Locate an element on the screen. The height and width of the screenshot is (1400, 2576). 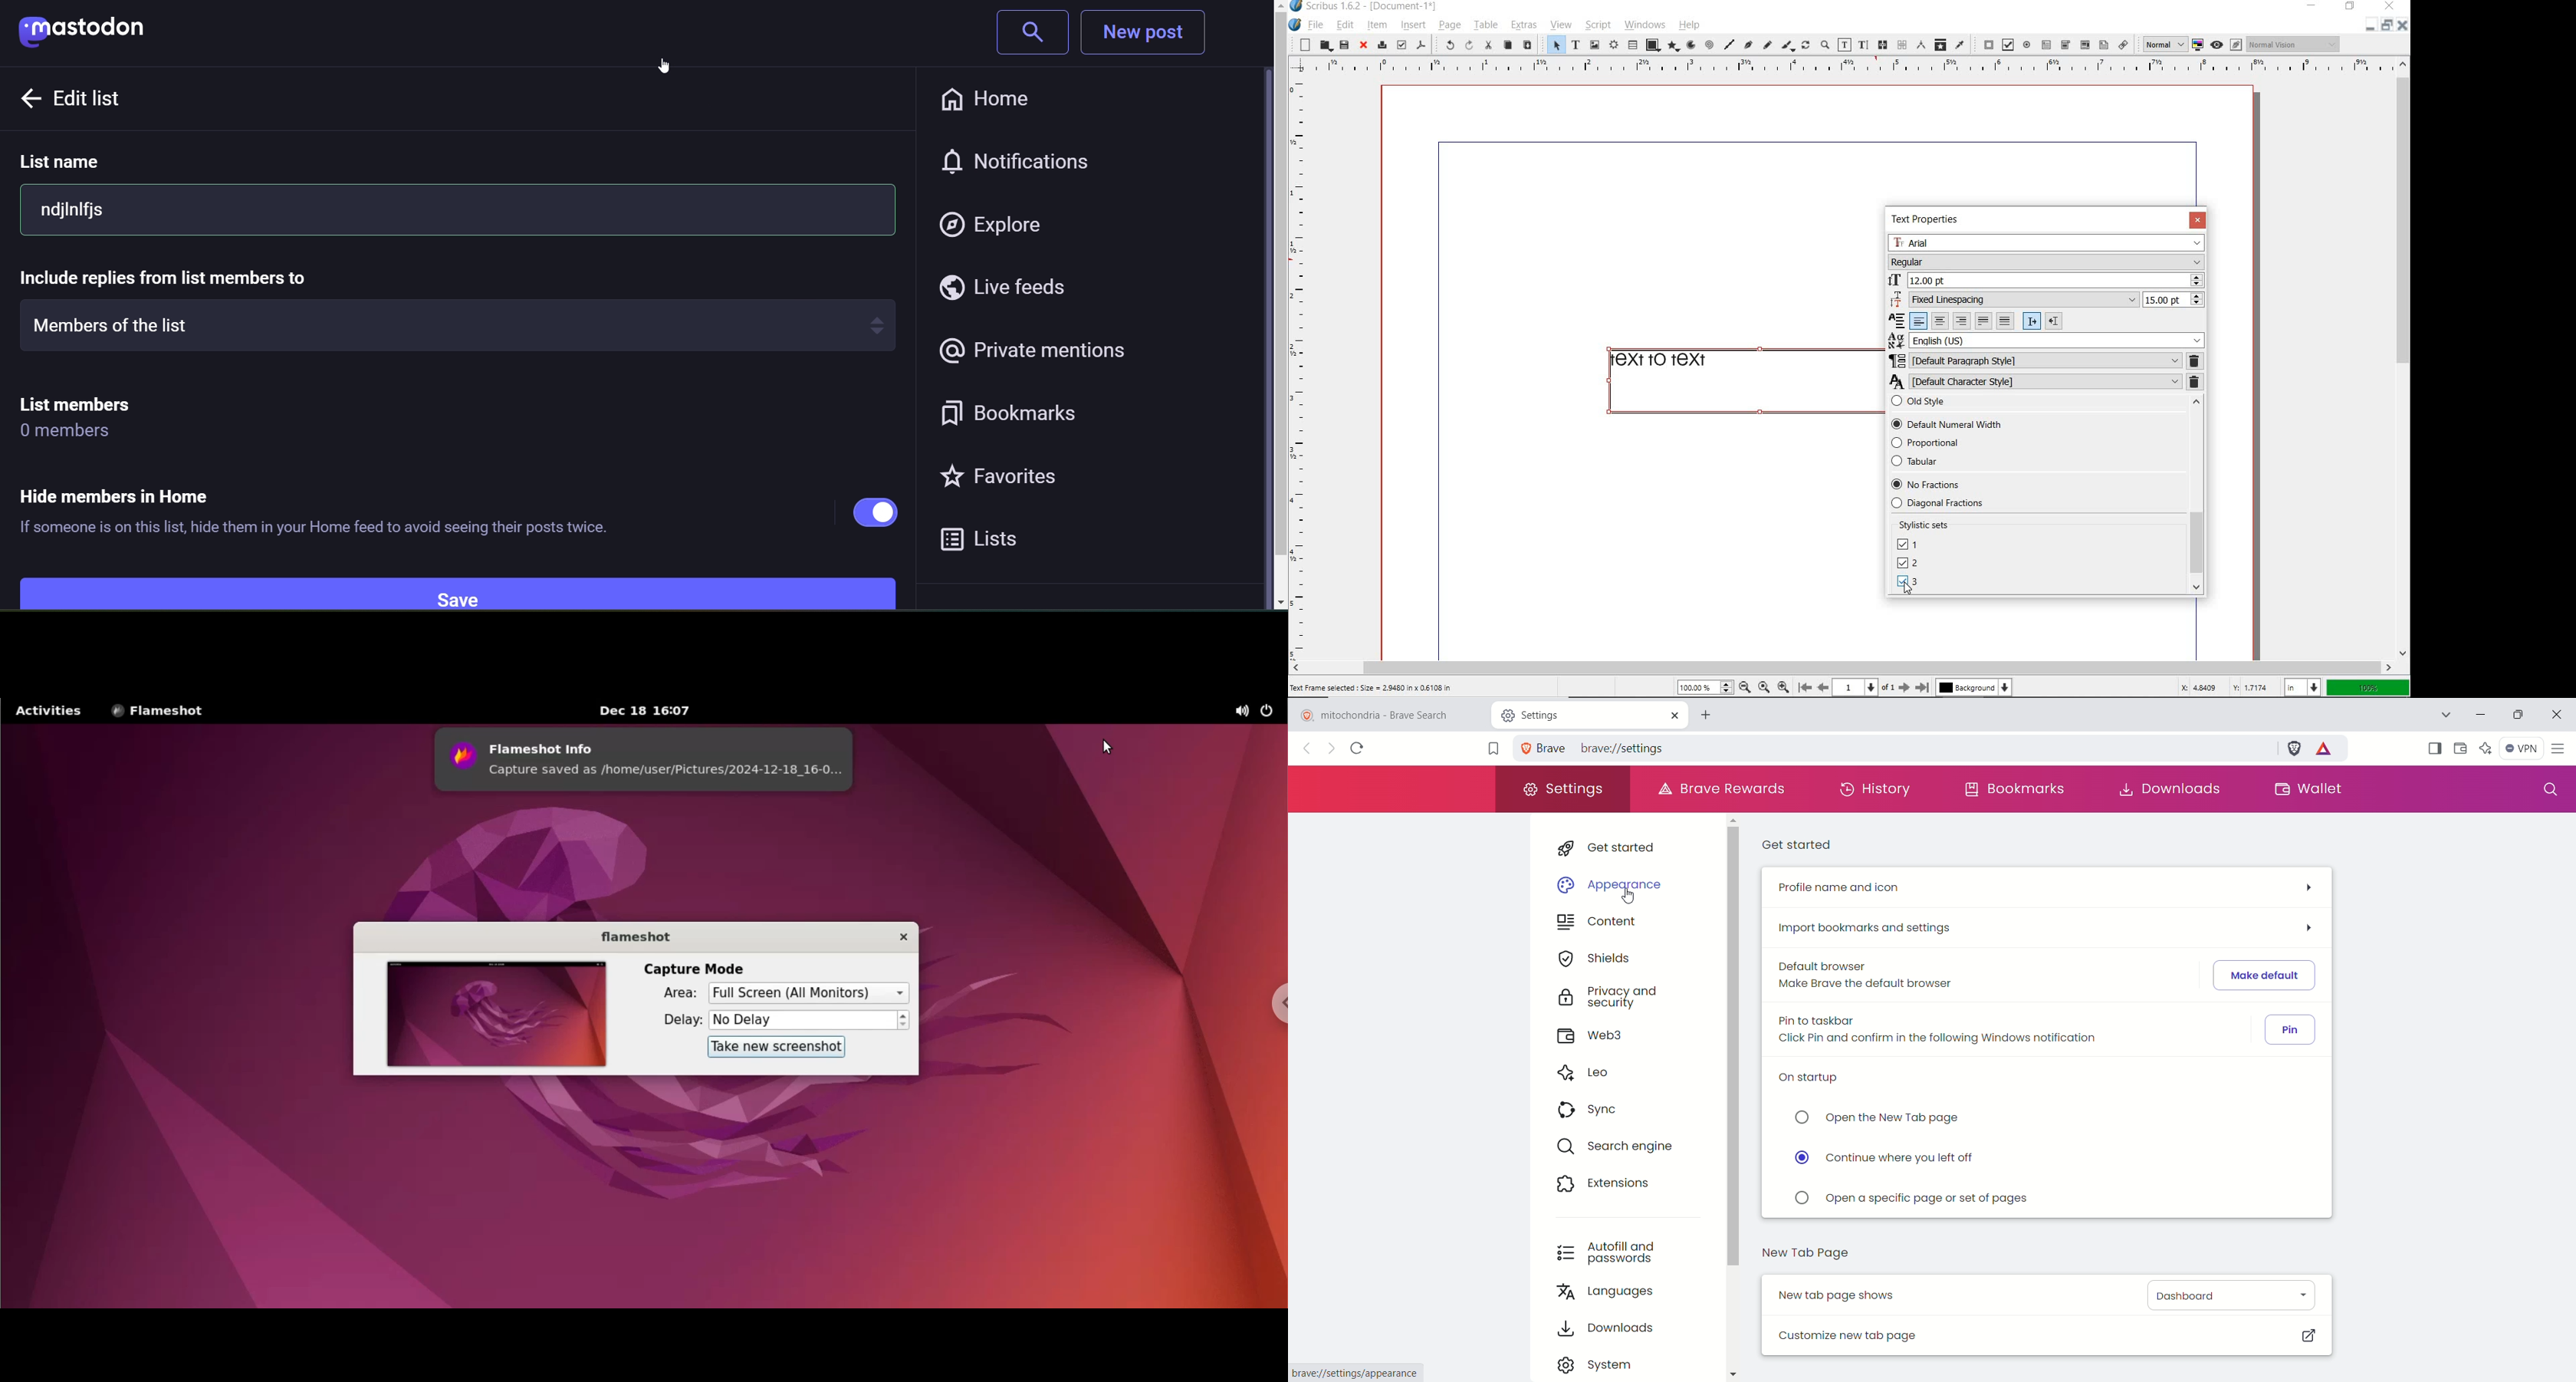
Default Numerical Width is located at coordinates (1944, 424).